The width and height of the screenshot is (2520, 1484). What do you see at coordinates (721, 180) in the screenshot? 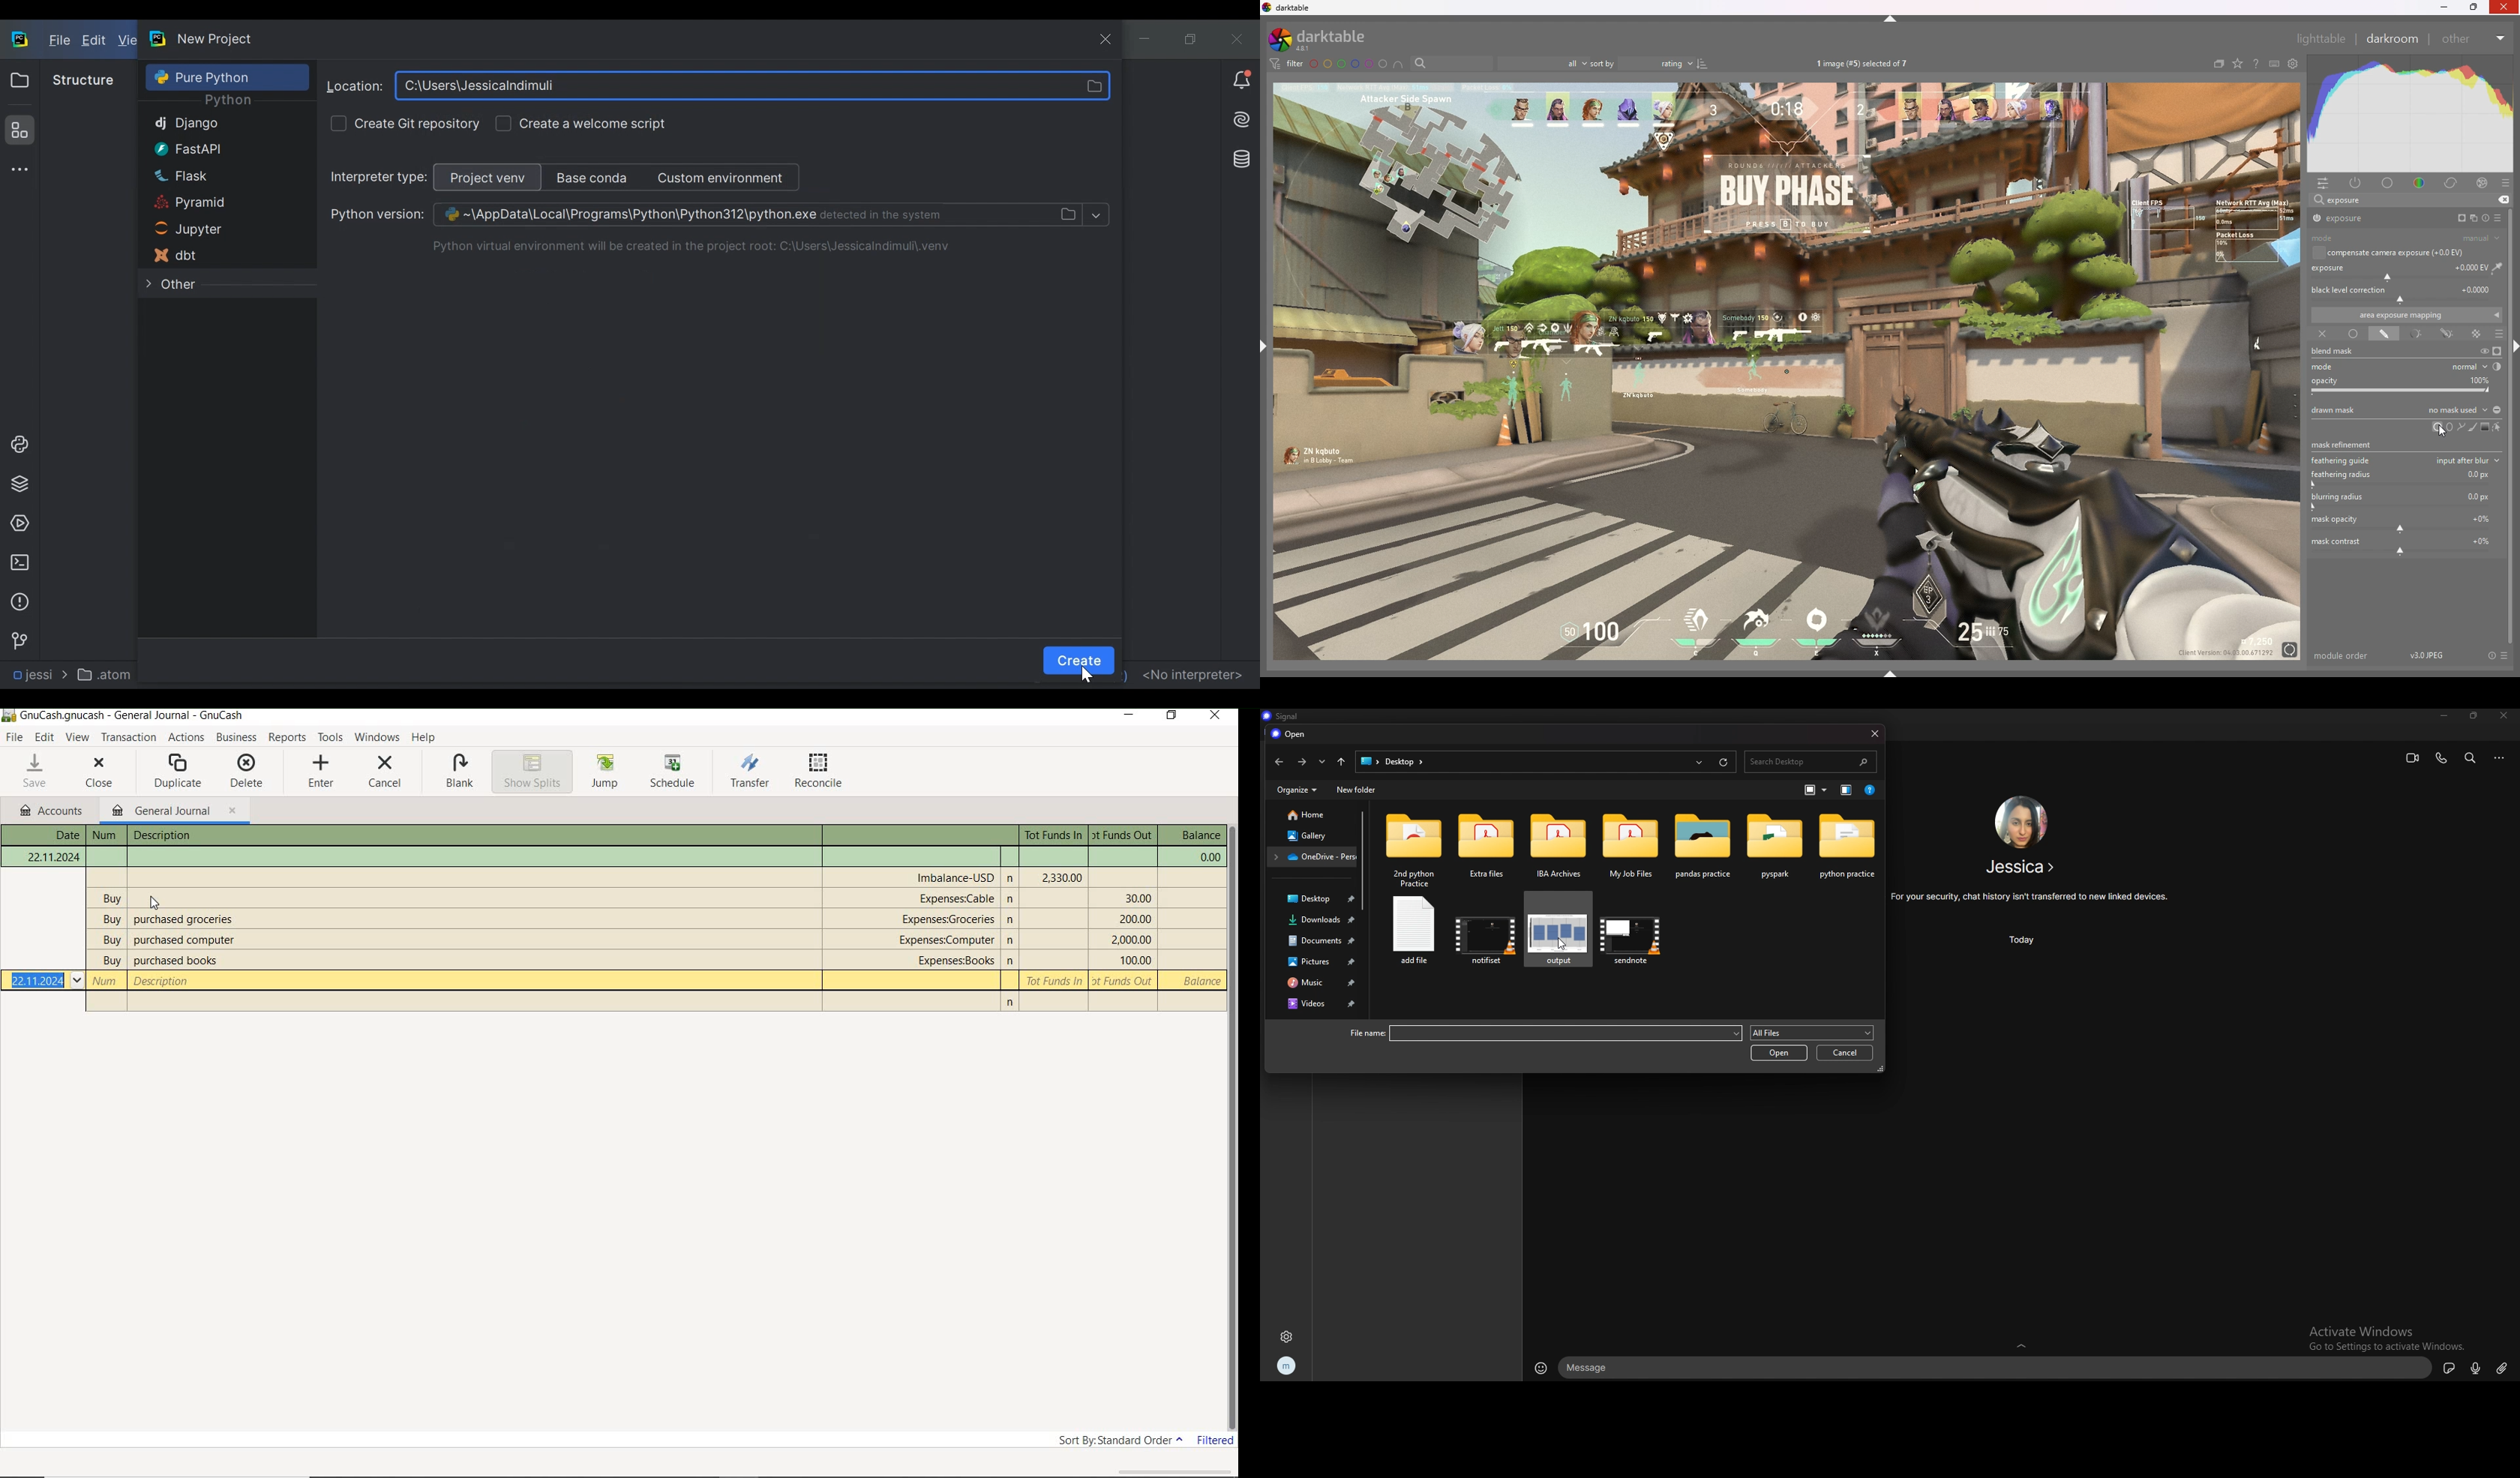
I see `Custom enviroment` at bounding box center [721, 180].